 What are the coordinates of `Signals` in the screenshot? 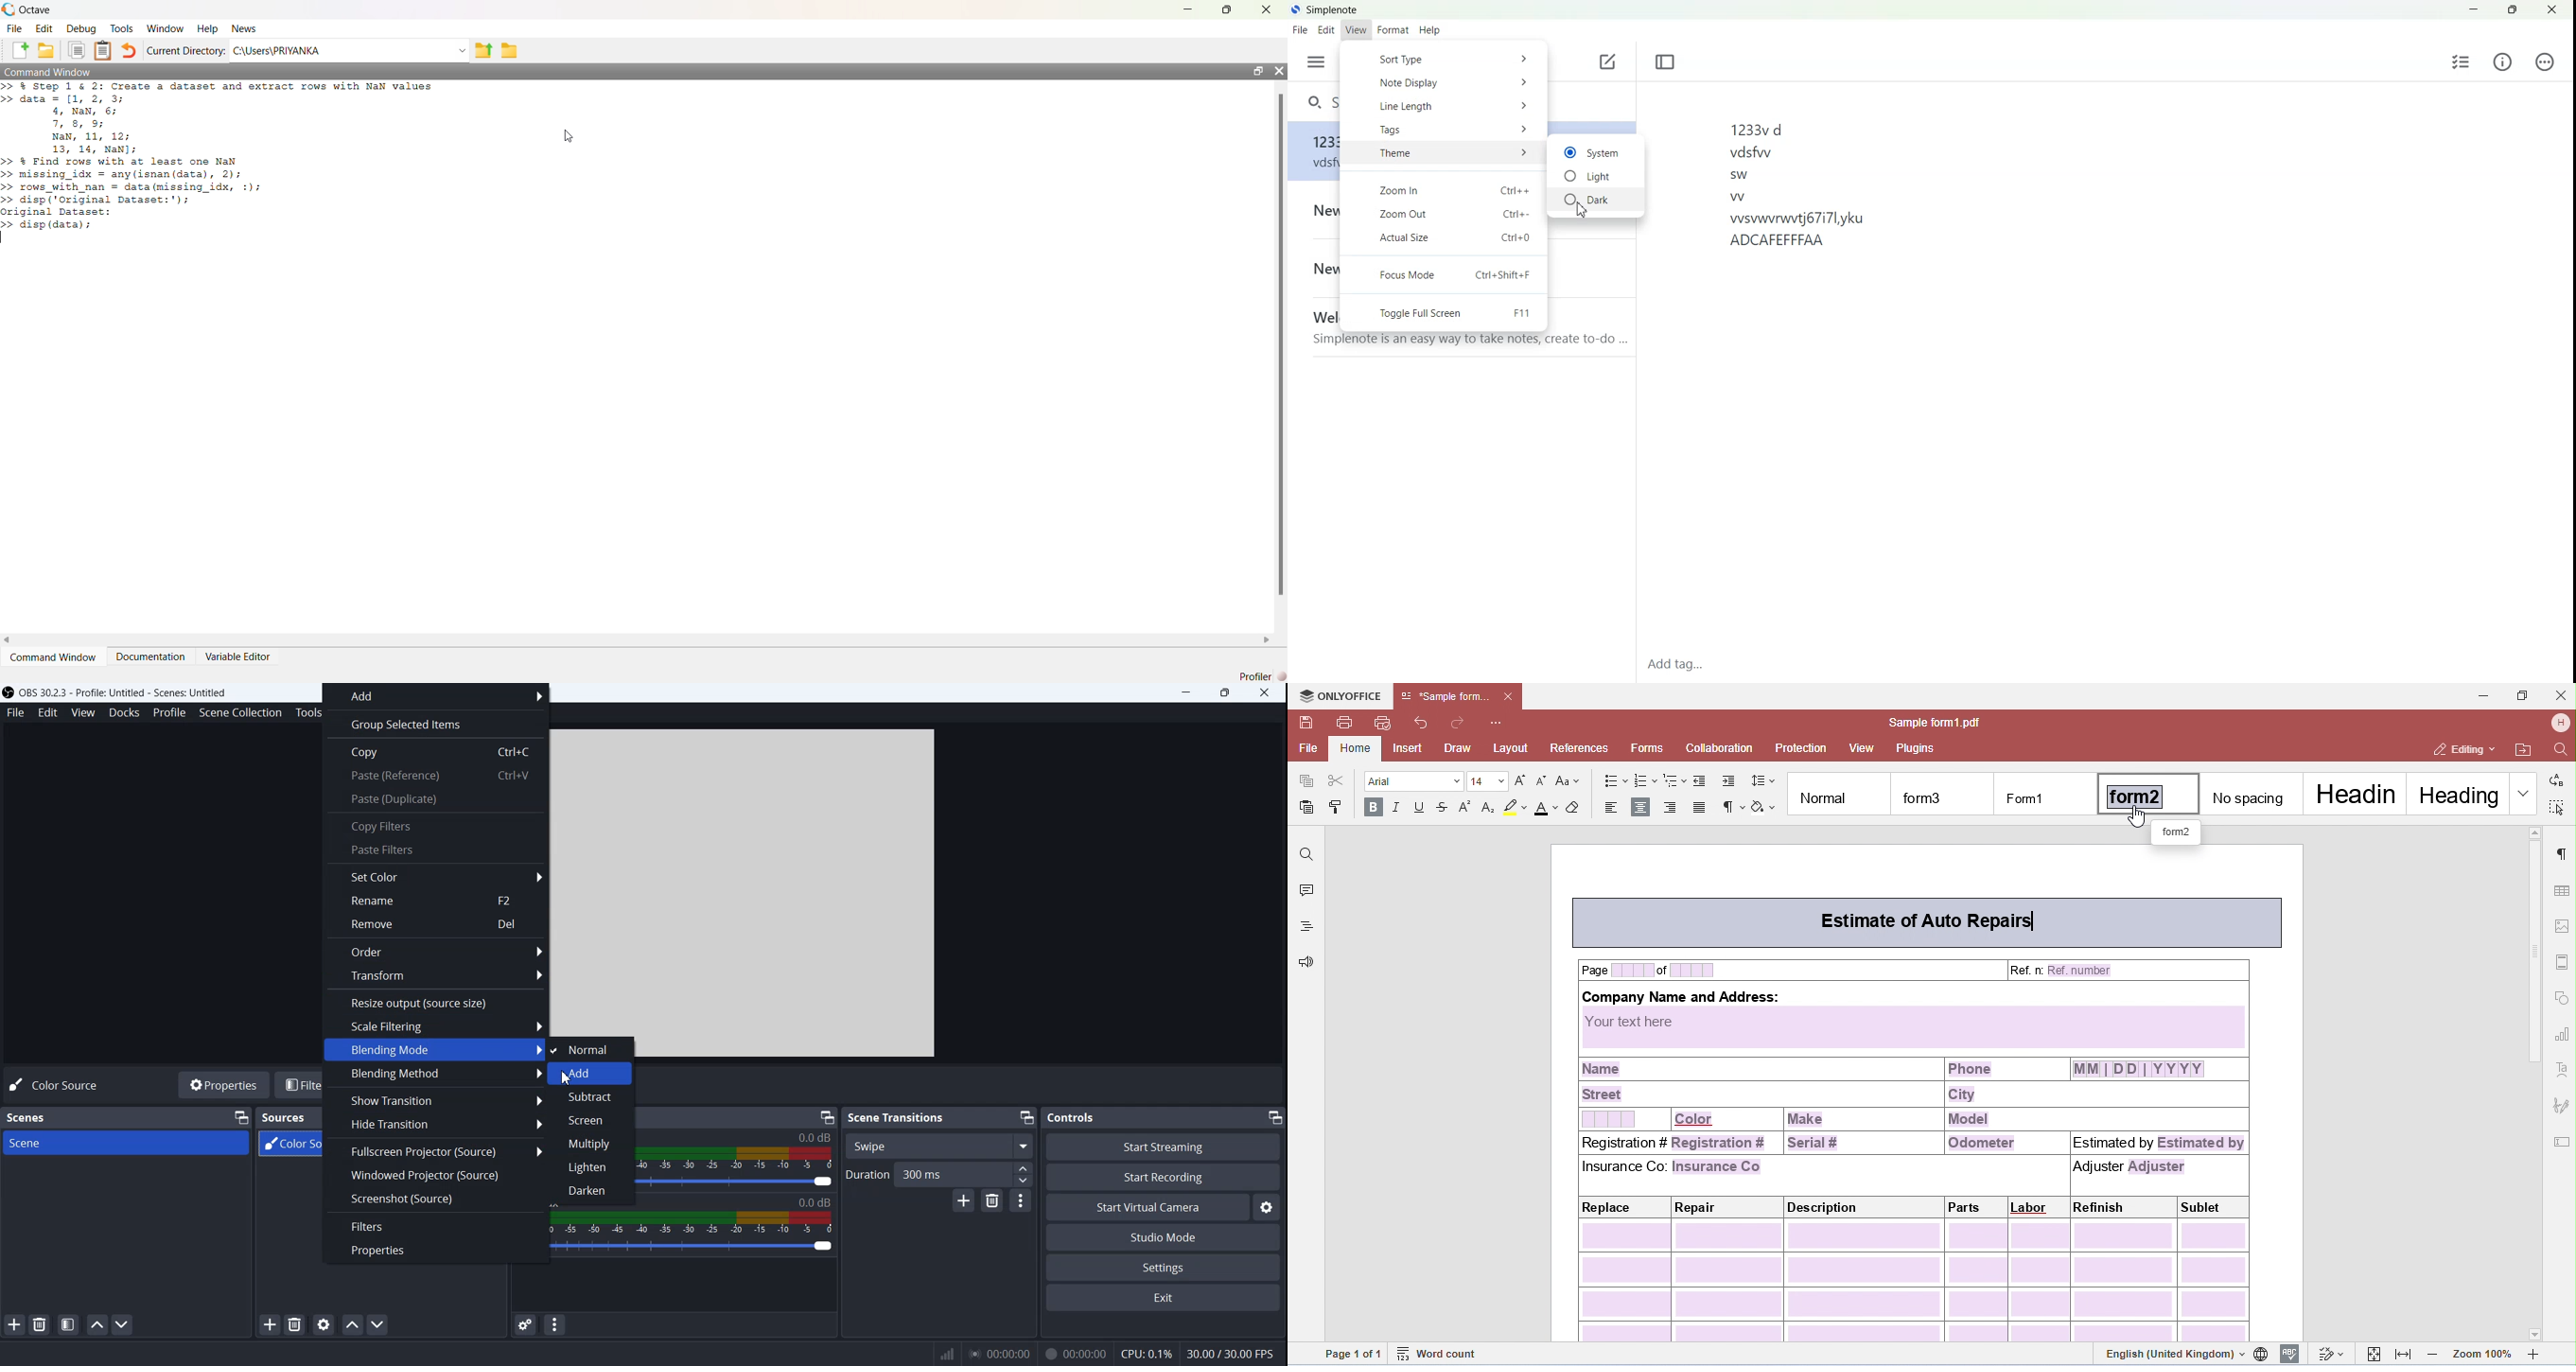 It's located at (940, 1353).